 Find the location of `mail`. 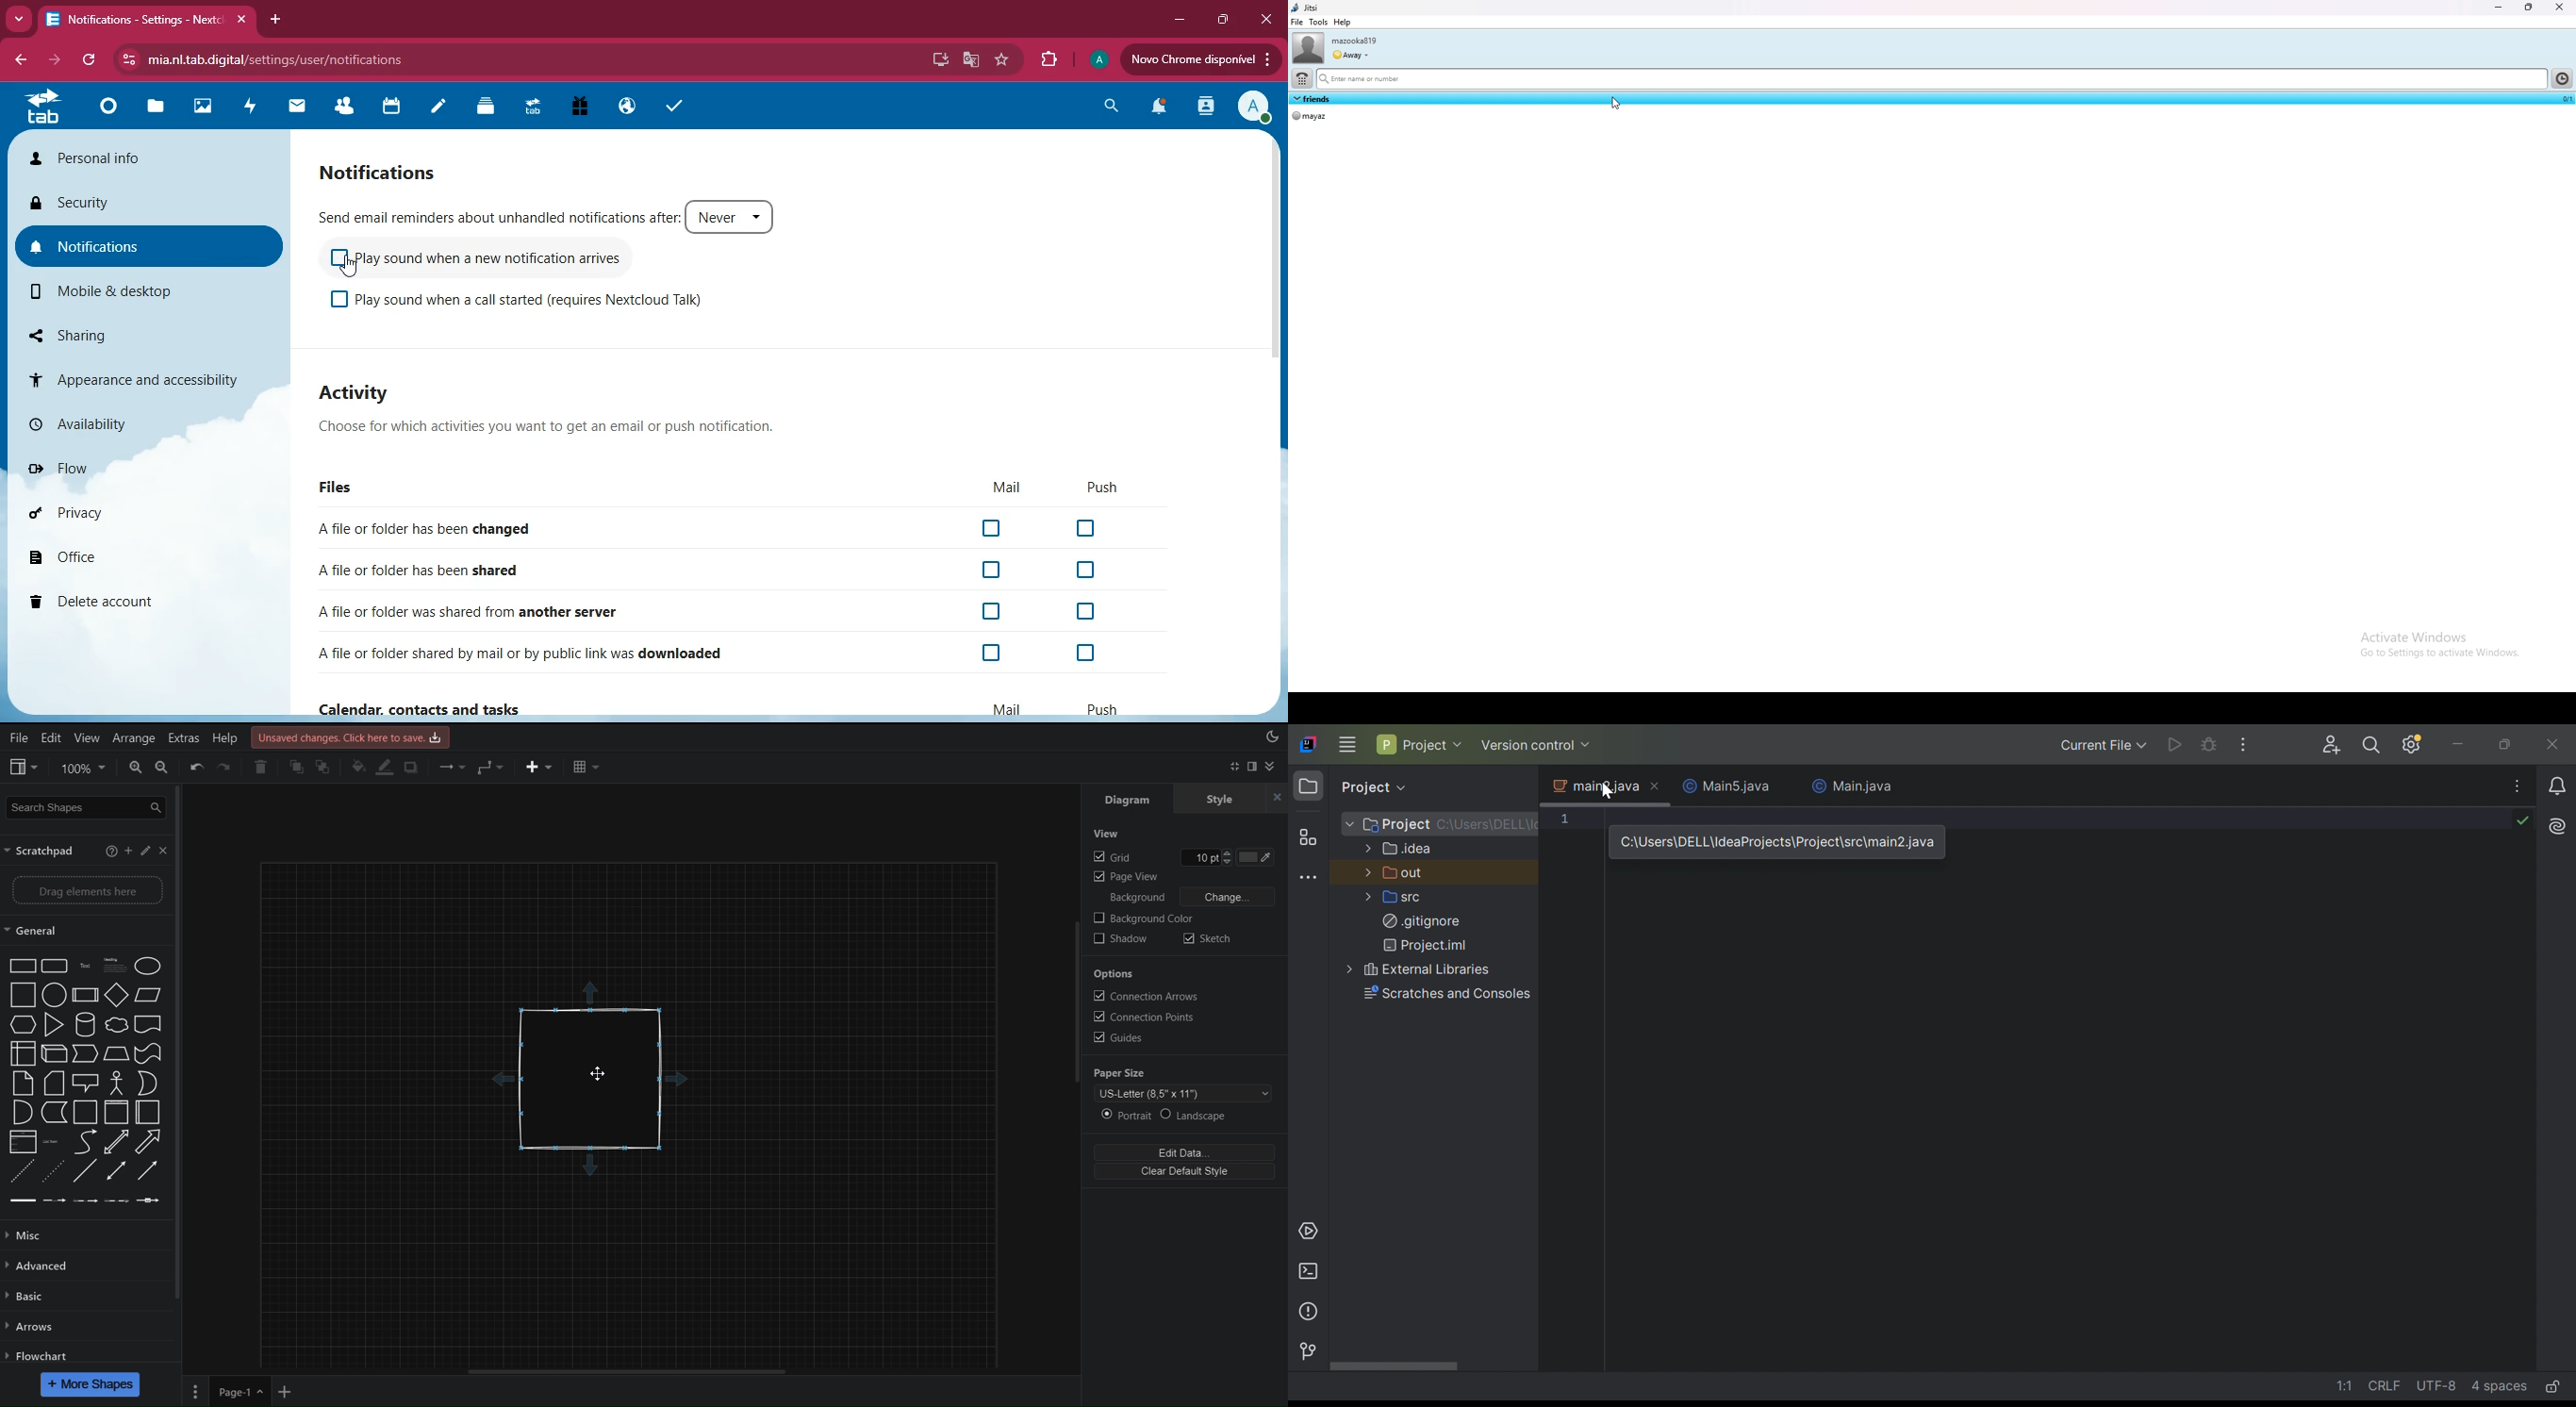

mail is located at coordinates (1008, 708).